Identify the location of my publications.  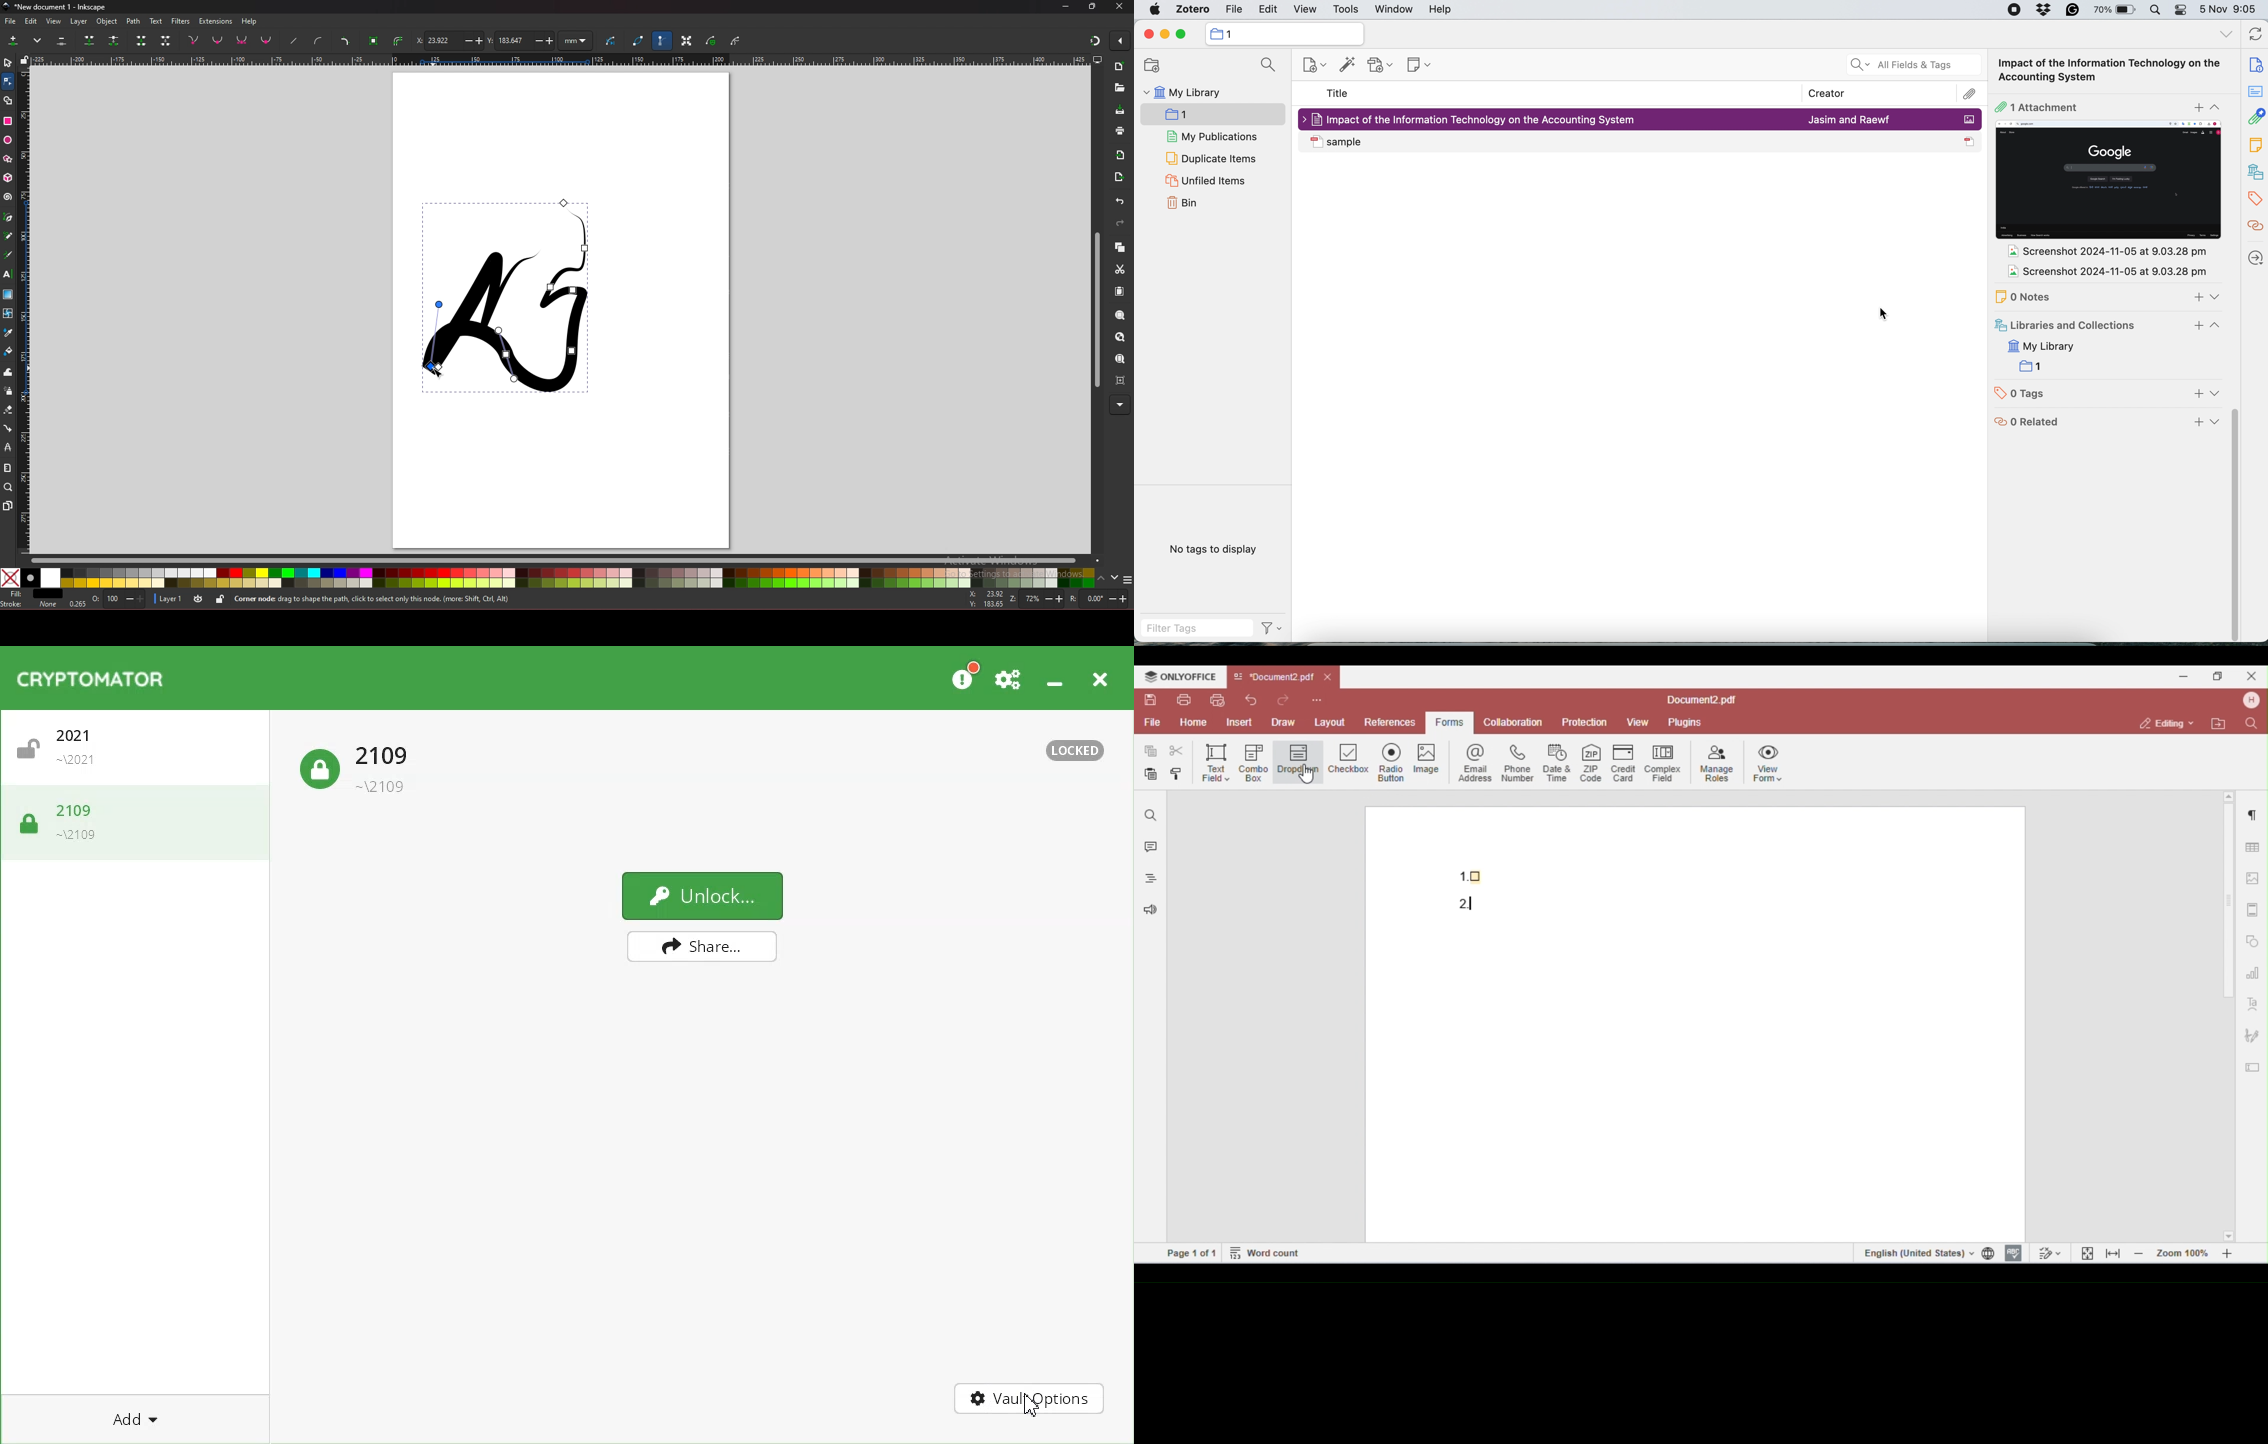
(1213, 138).